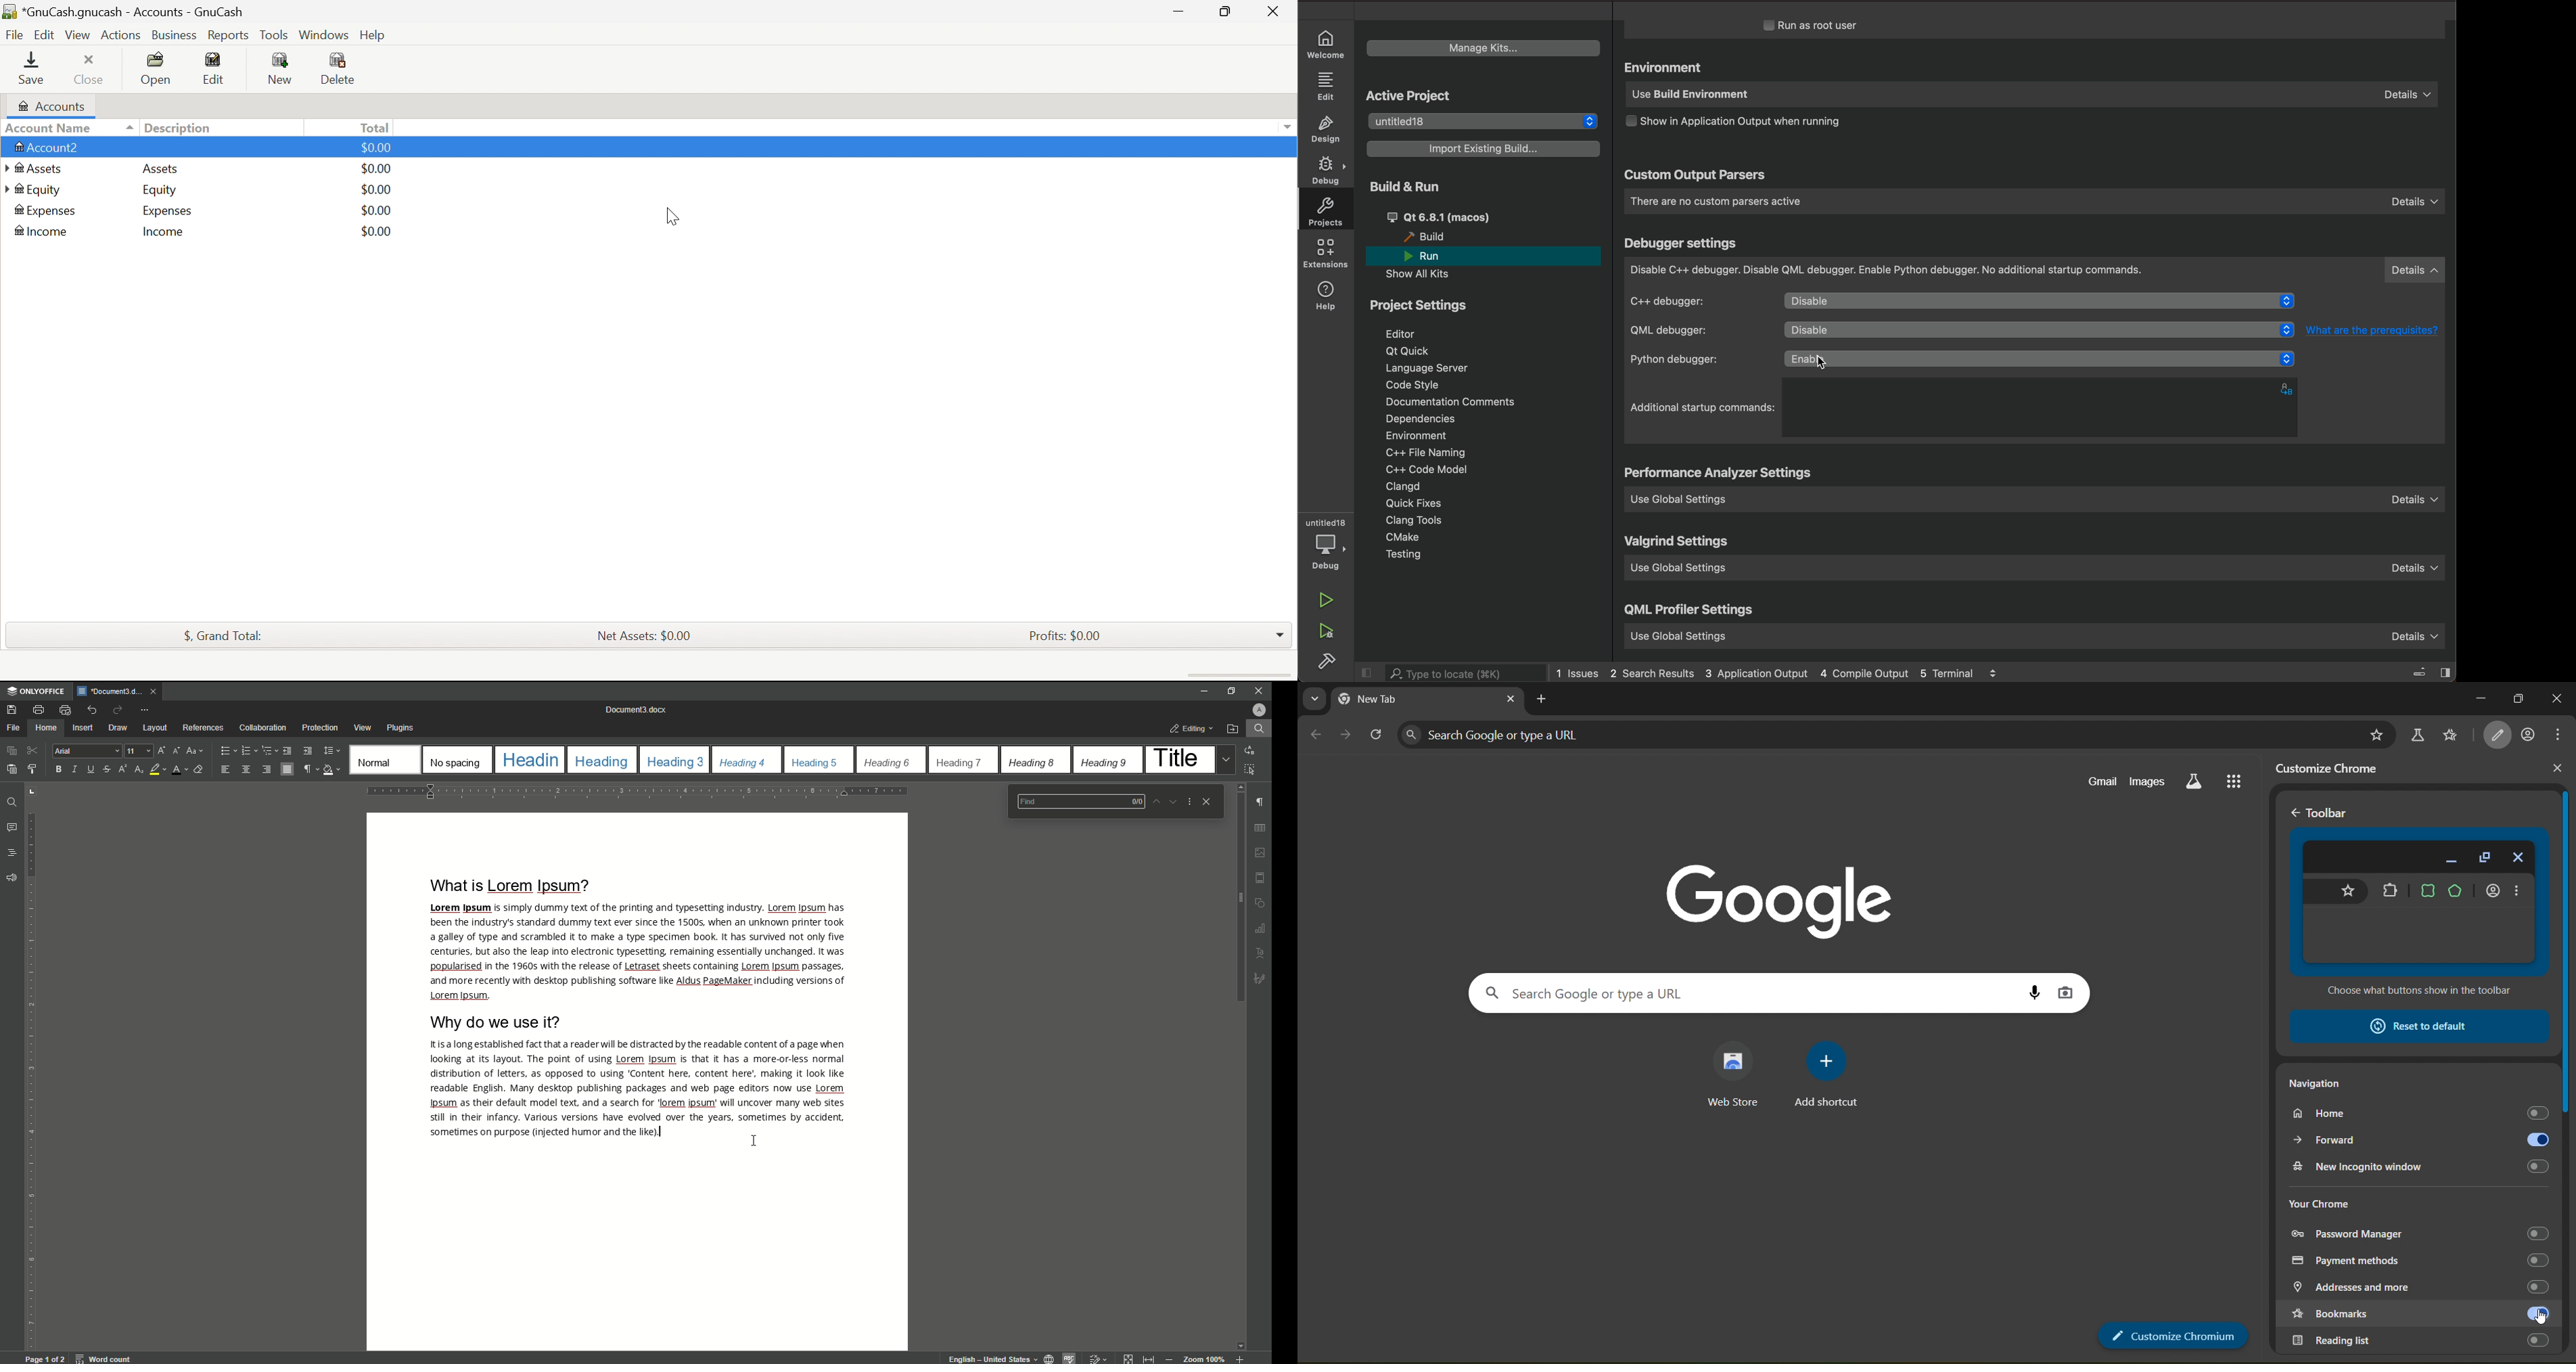 The width and height of the screenshot is (2576, 1372). Describe the element at coordinates (1461, 403) in the screenshot. I see `Documentation ` at that location.